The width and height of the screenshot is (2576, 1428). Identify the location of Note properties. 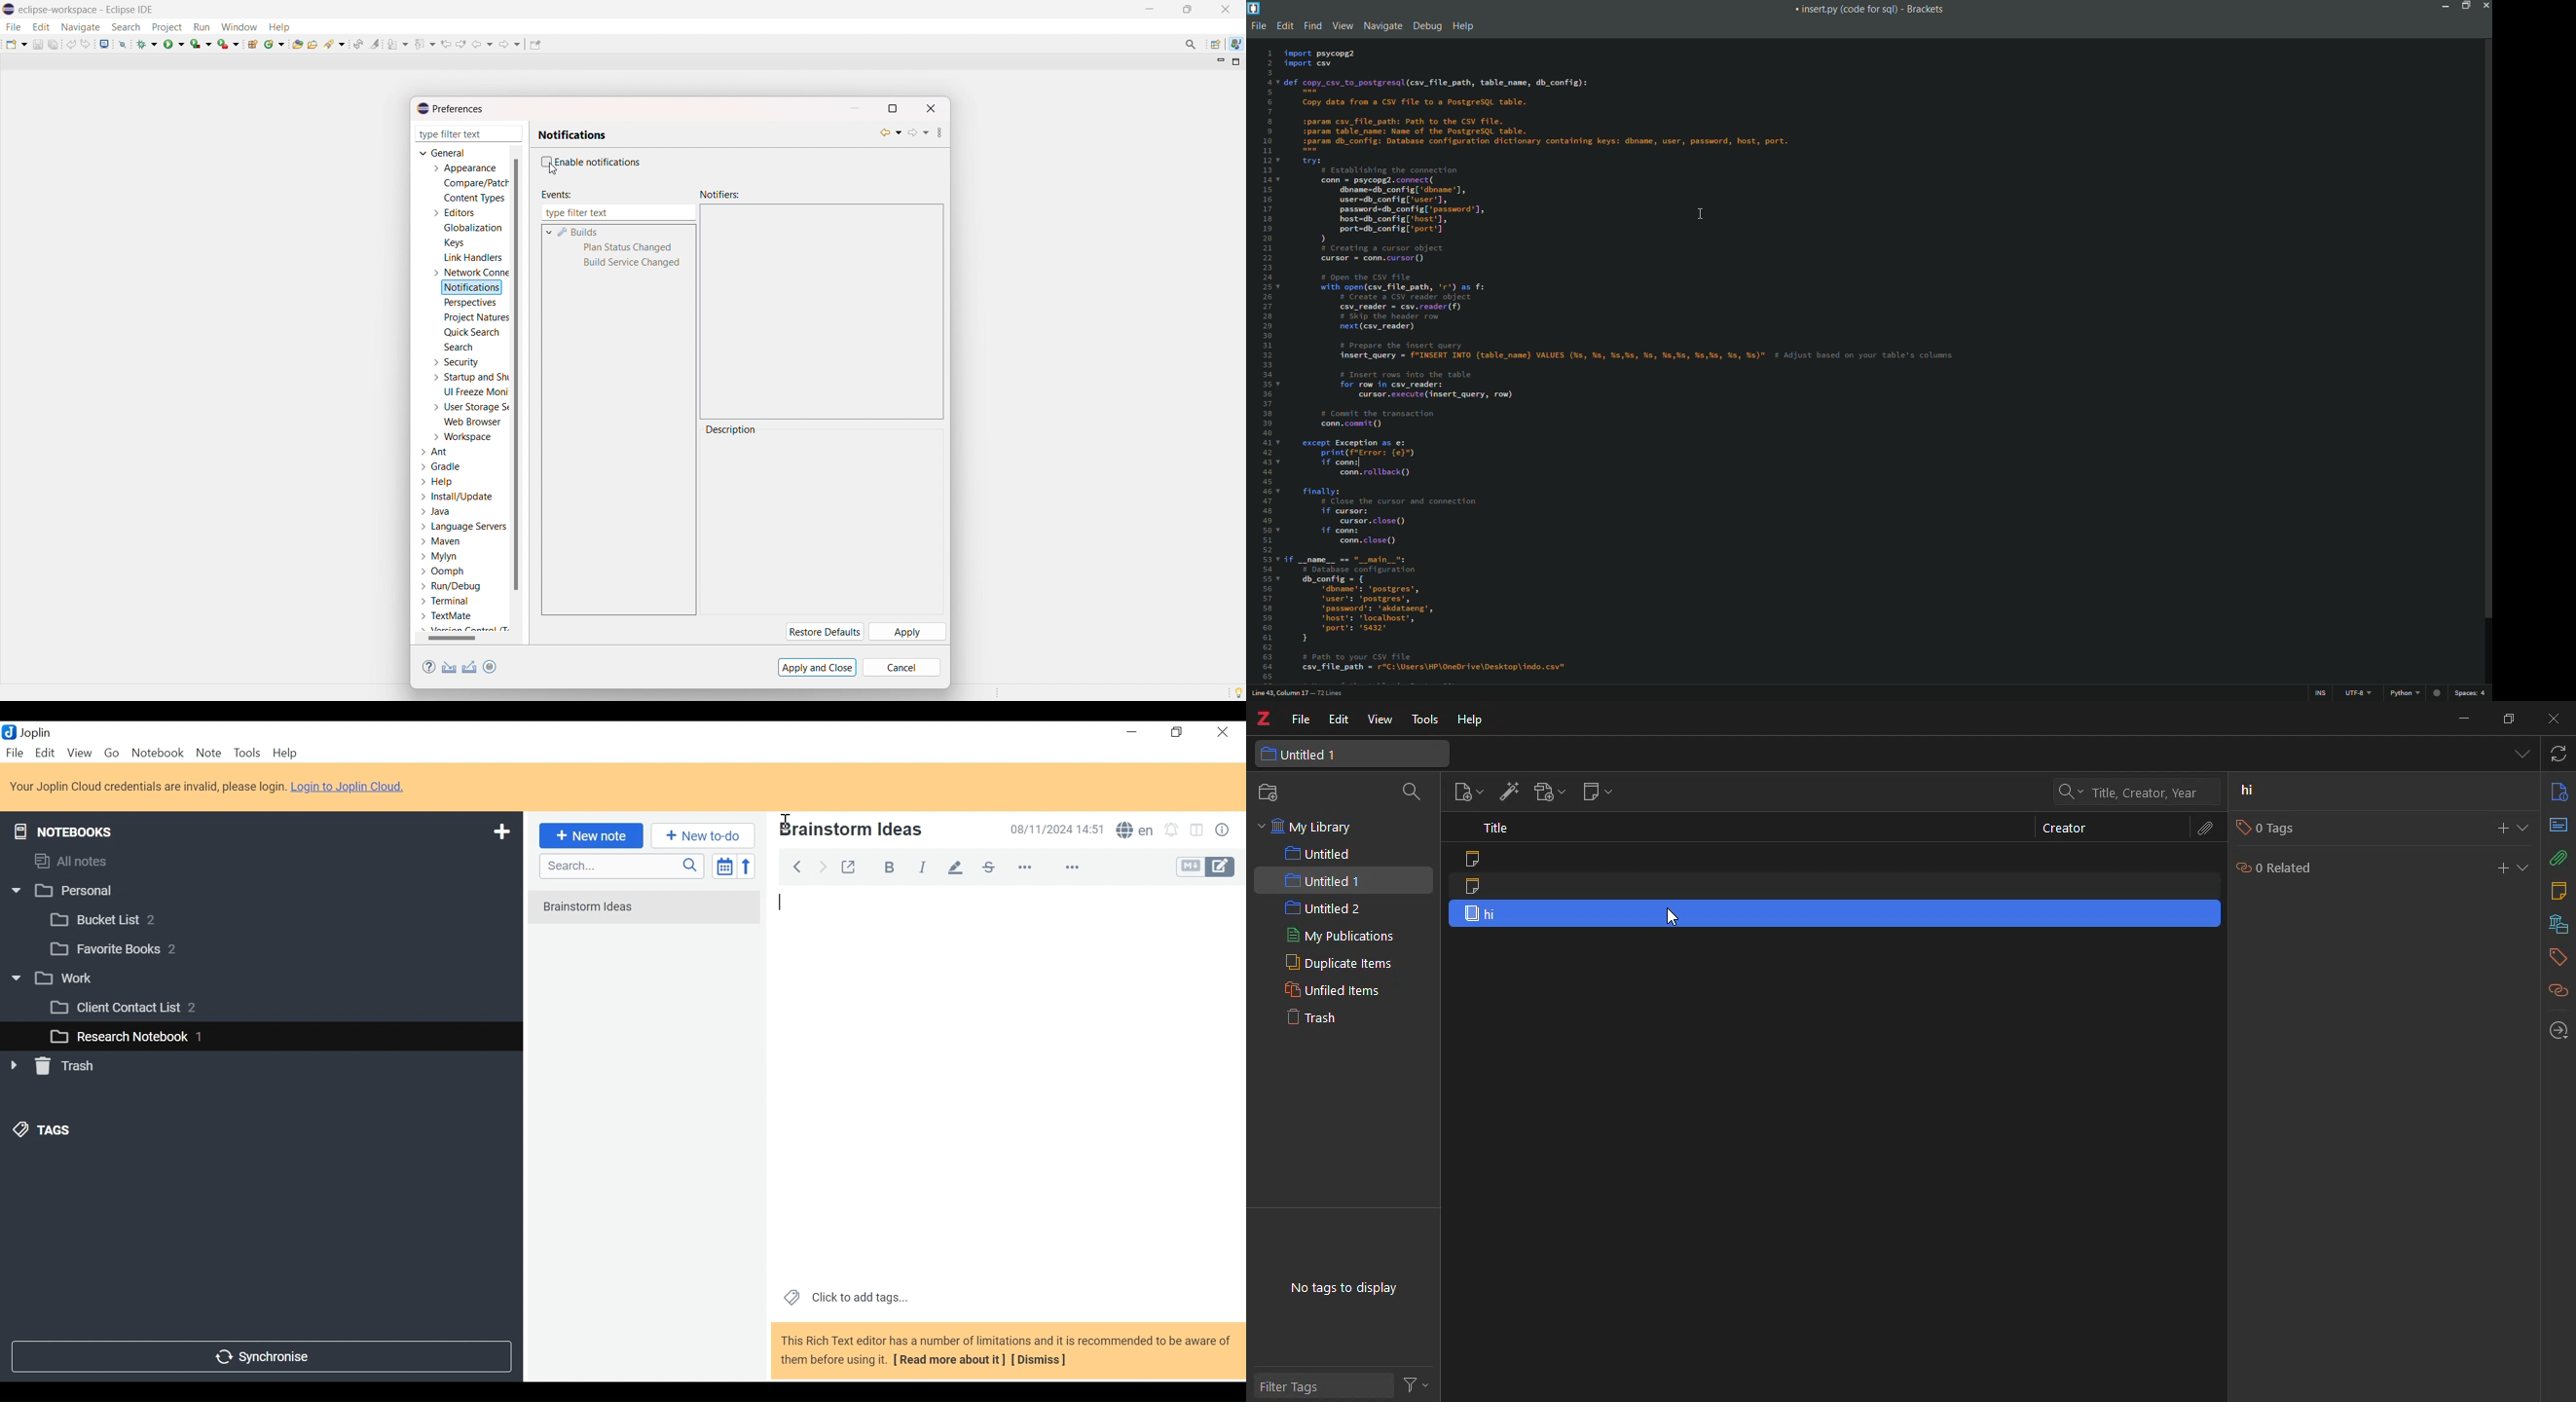
(1225, 831).